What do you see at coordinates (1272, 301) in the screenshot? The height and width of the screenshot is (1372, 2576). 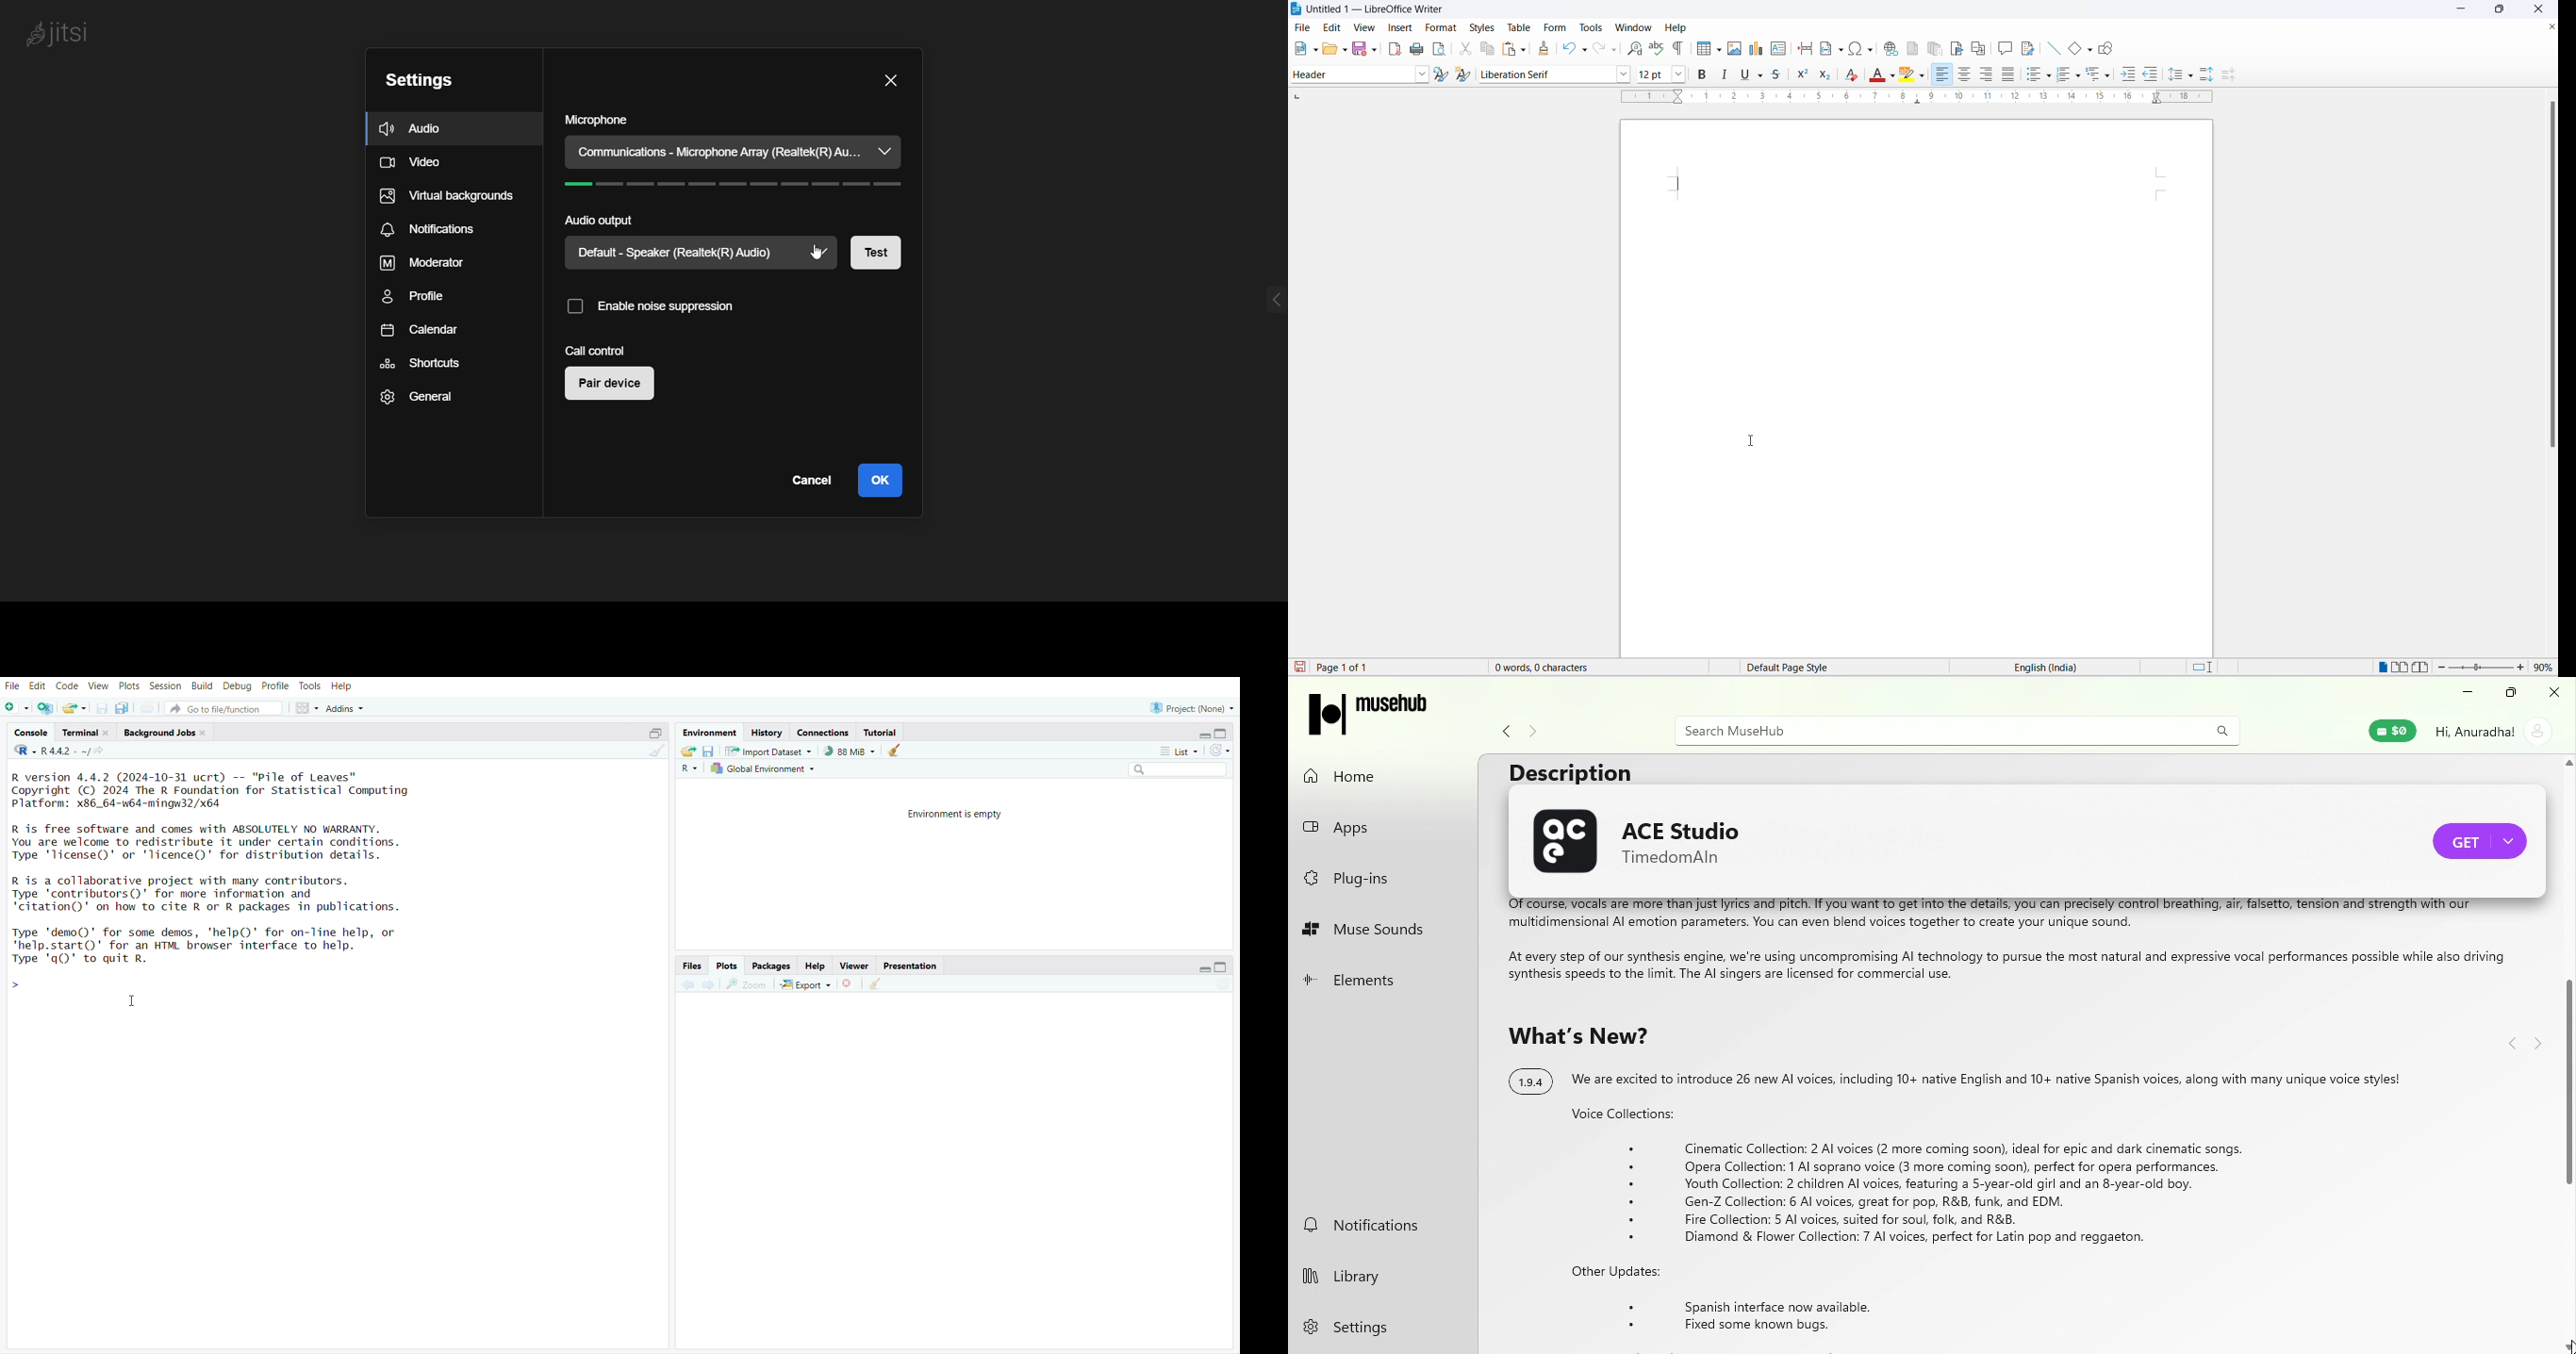 I see `expand` at bounding box center [1272, 301].